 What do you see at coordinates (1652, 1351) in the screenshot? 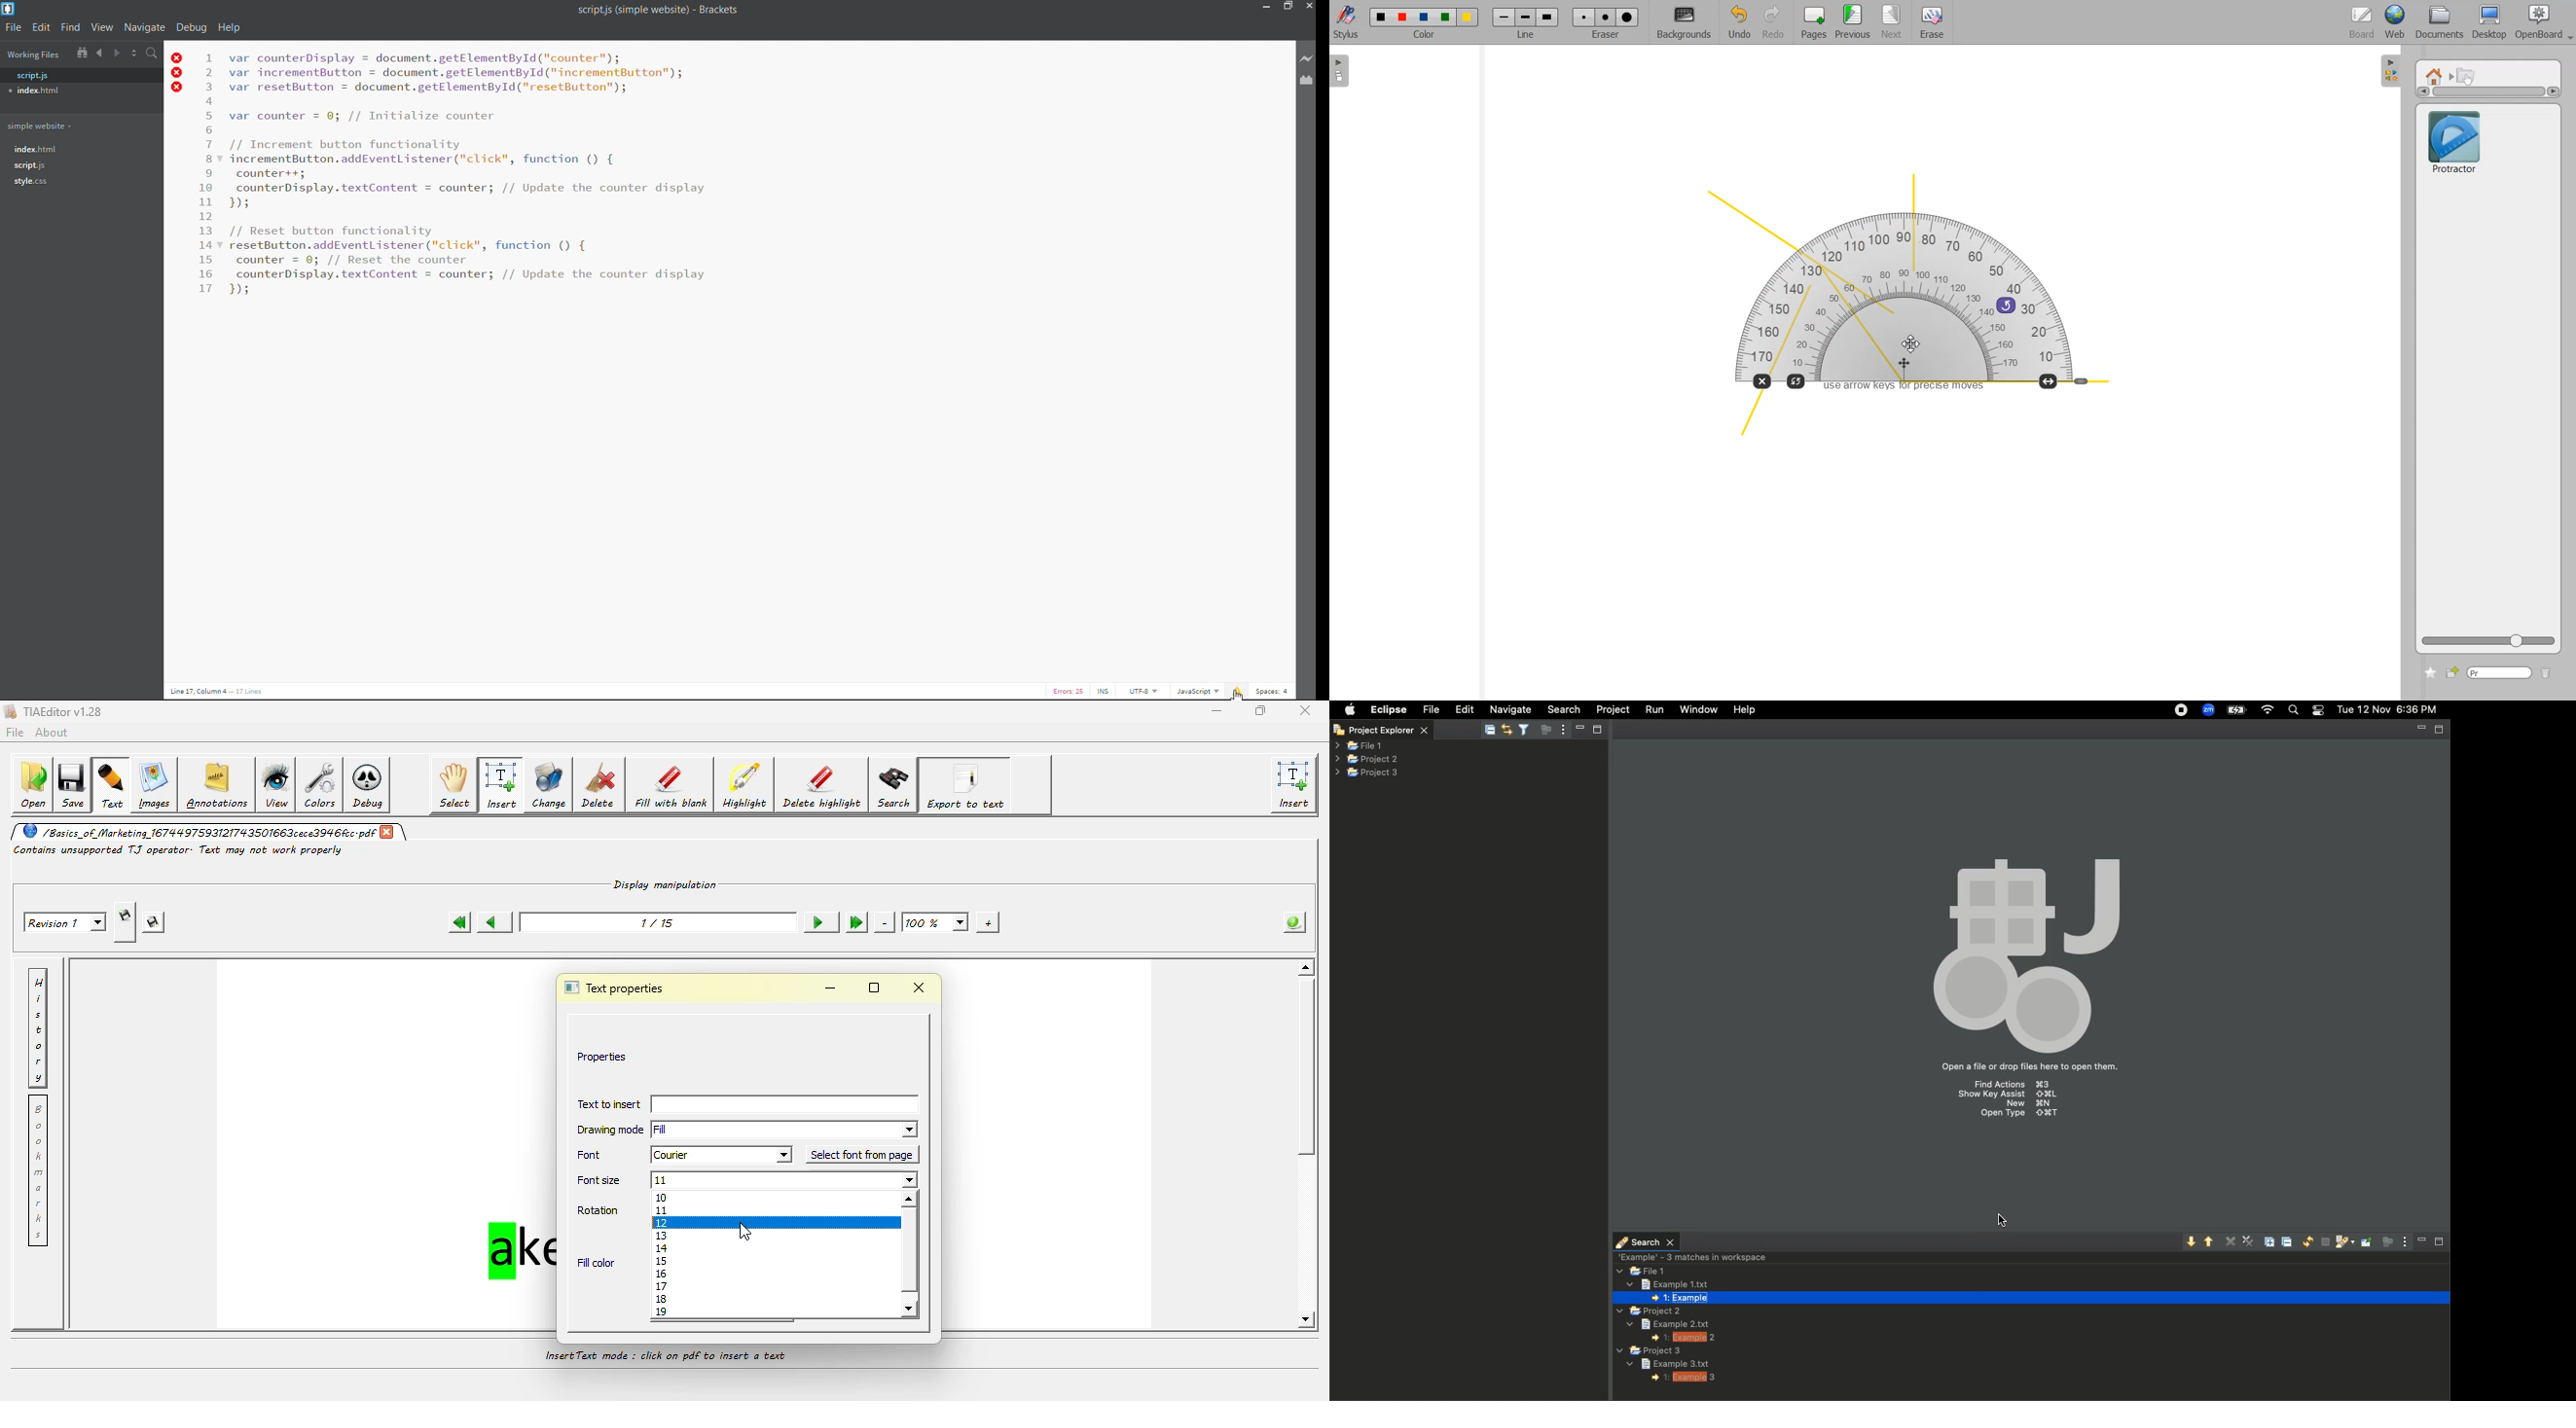
I see `Project 3` at bounding box center [1652, 1351].